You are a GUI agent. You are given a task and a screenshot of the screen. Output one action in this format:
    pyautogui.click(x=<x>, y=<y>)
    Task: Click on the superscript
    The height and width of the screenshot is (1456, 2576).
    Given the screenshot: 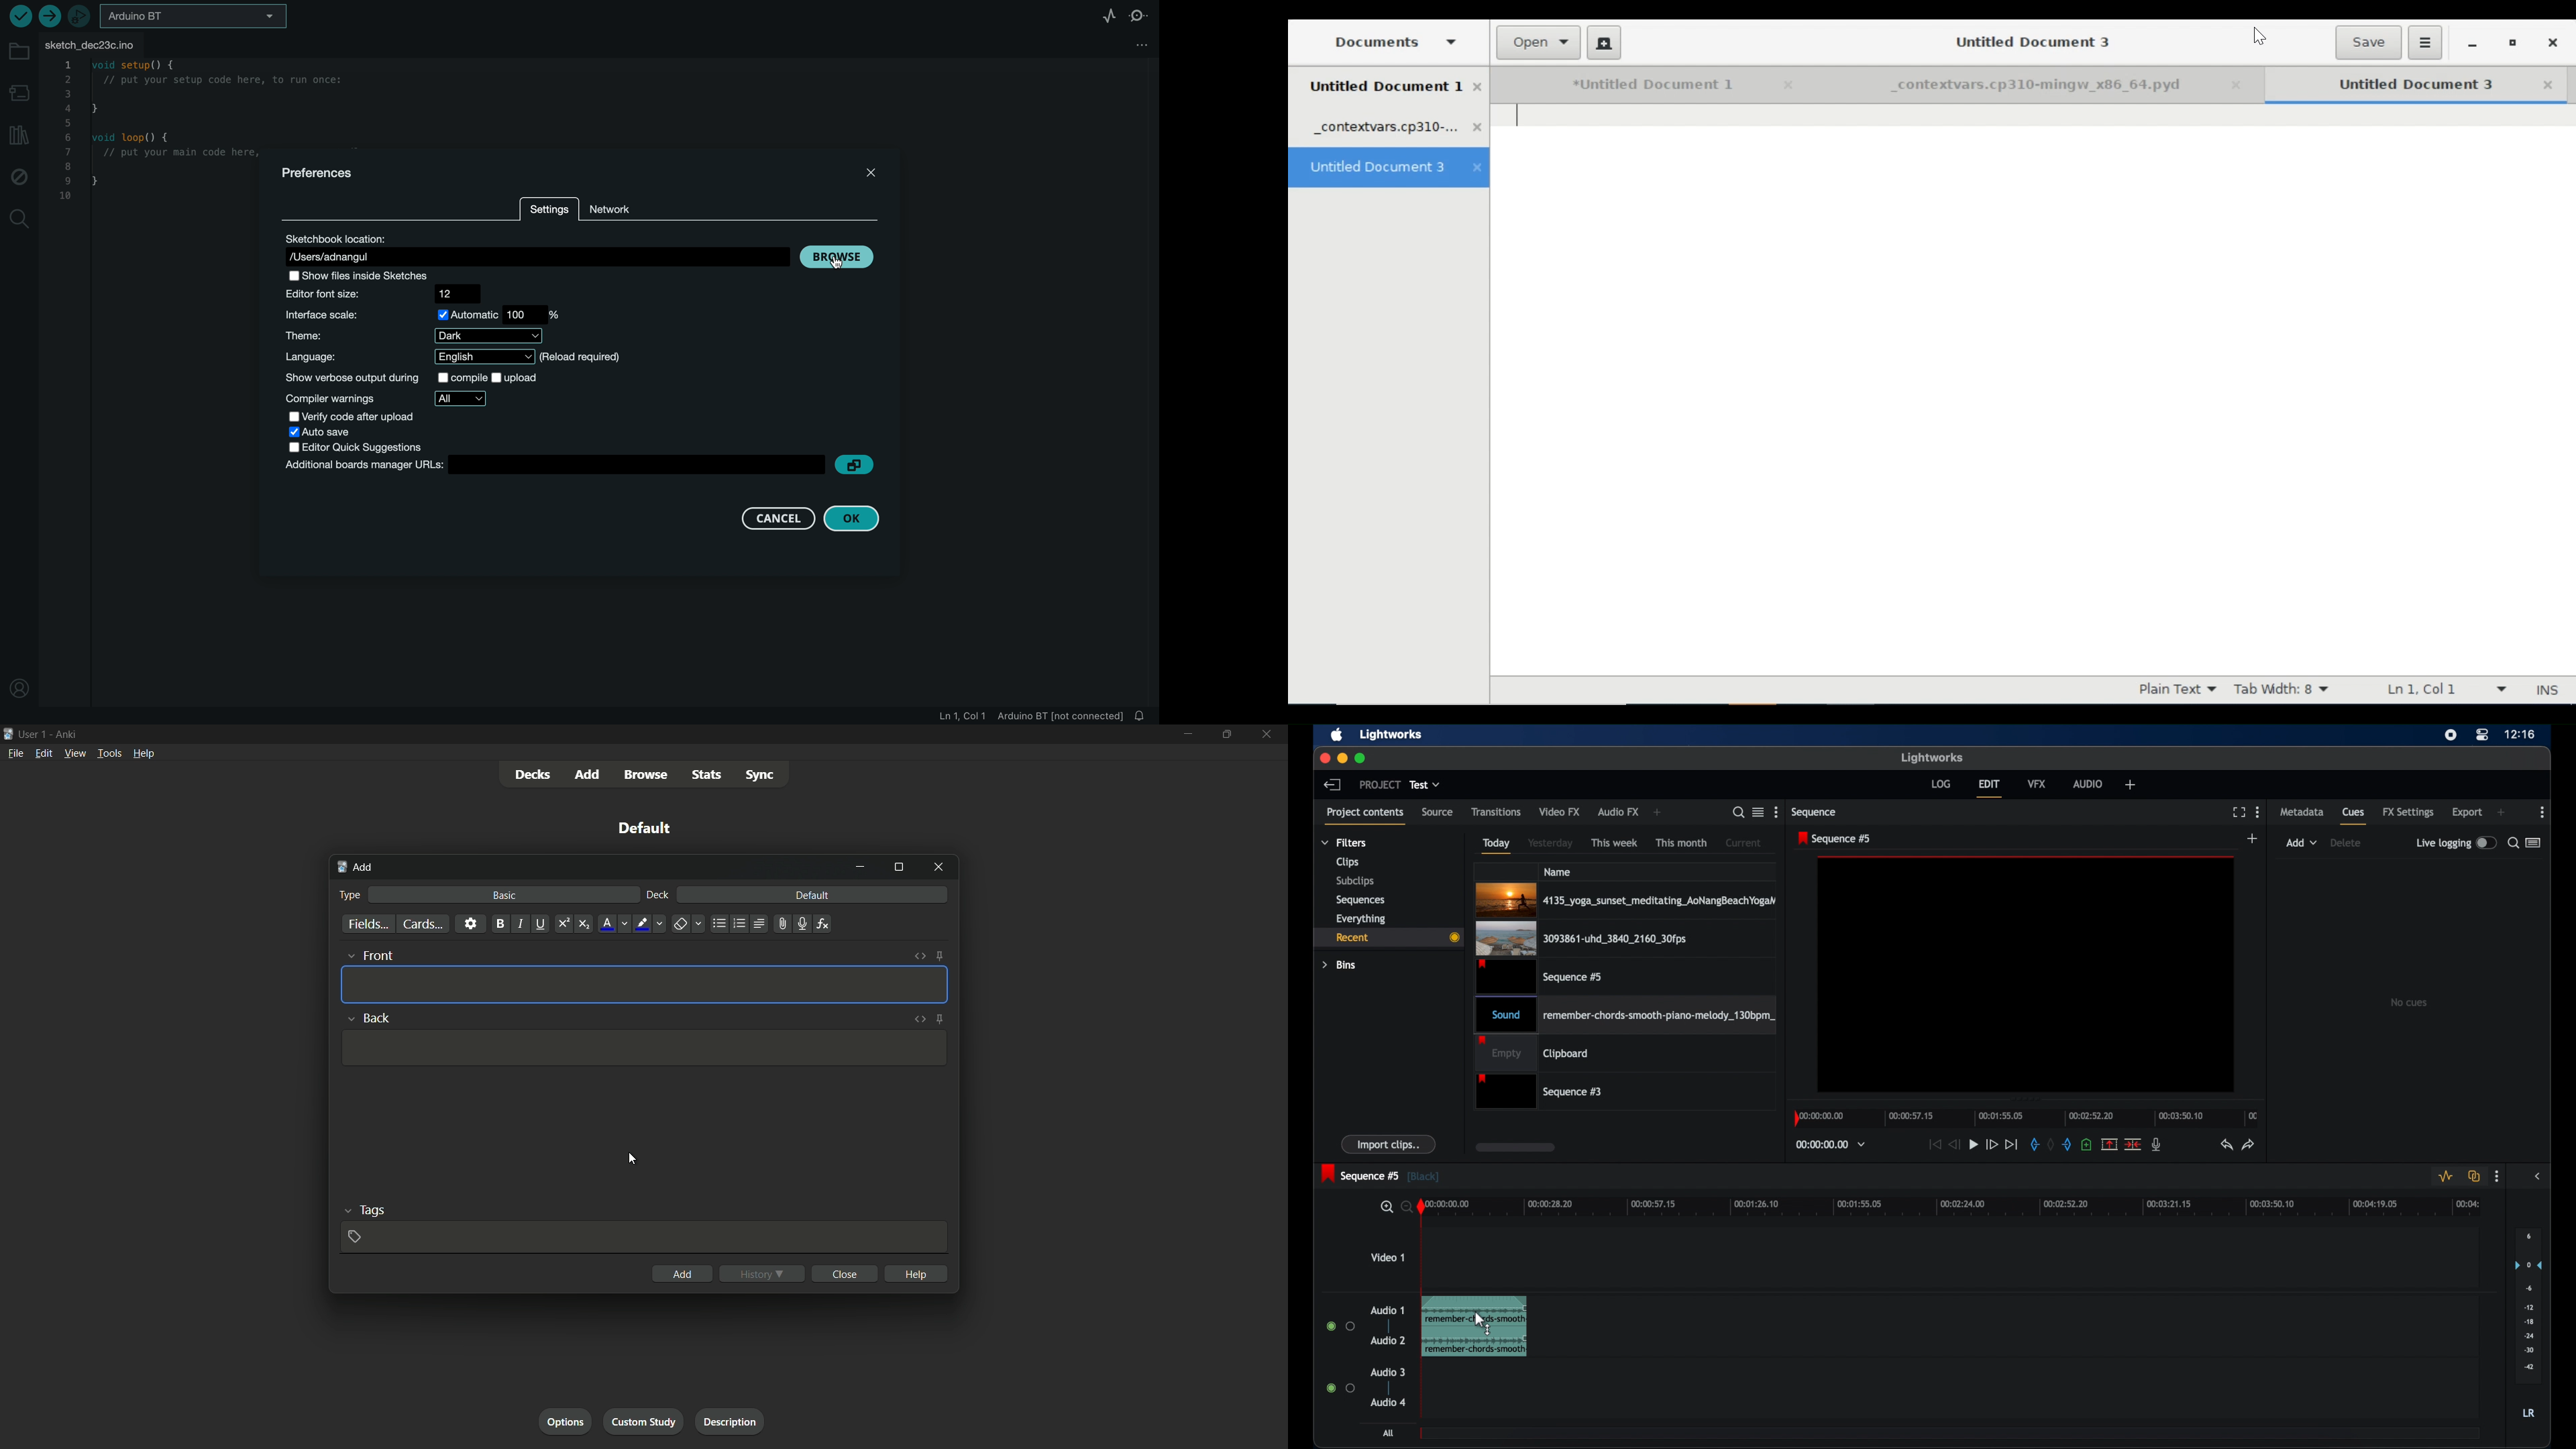 What is the action you would take?
    pyautogui.click(x=563, y=924)
    